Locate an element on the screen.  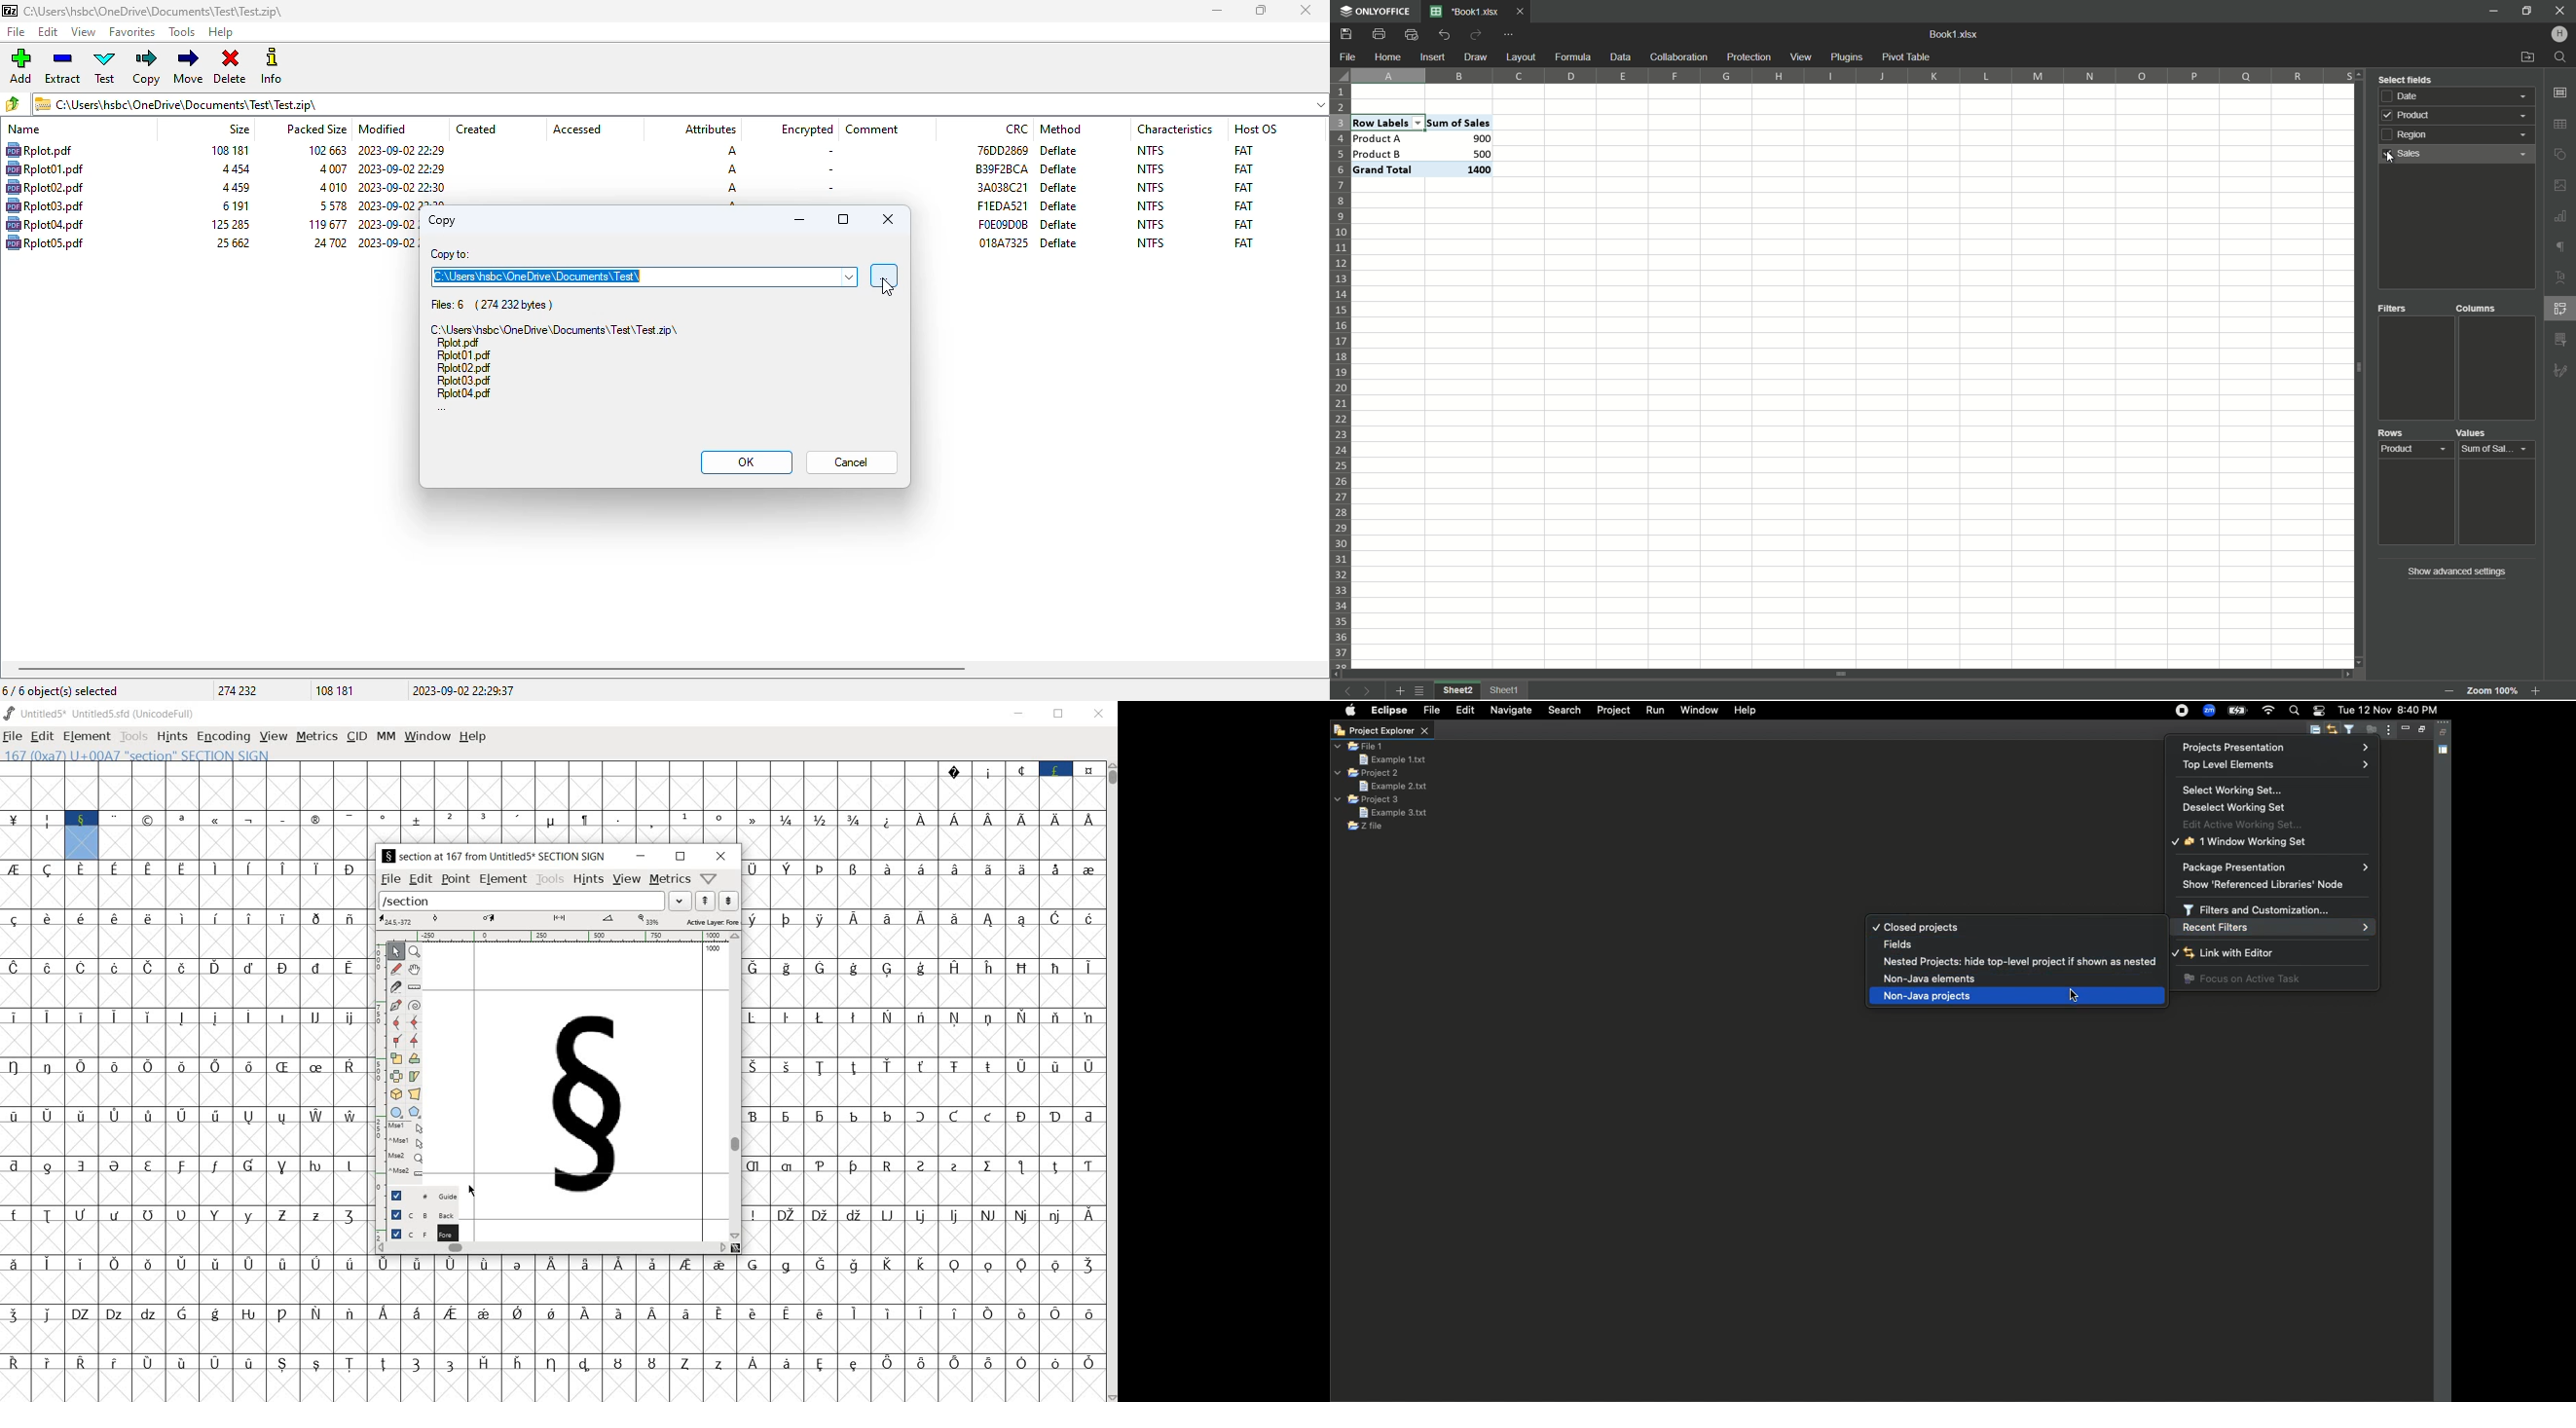
Project explorer is located at coordinates (1381, 731).